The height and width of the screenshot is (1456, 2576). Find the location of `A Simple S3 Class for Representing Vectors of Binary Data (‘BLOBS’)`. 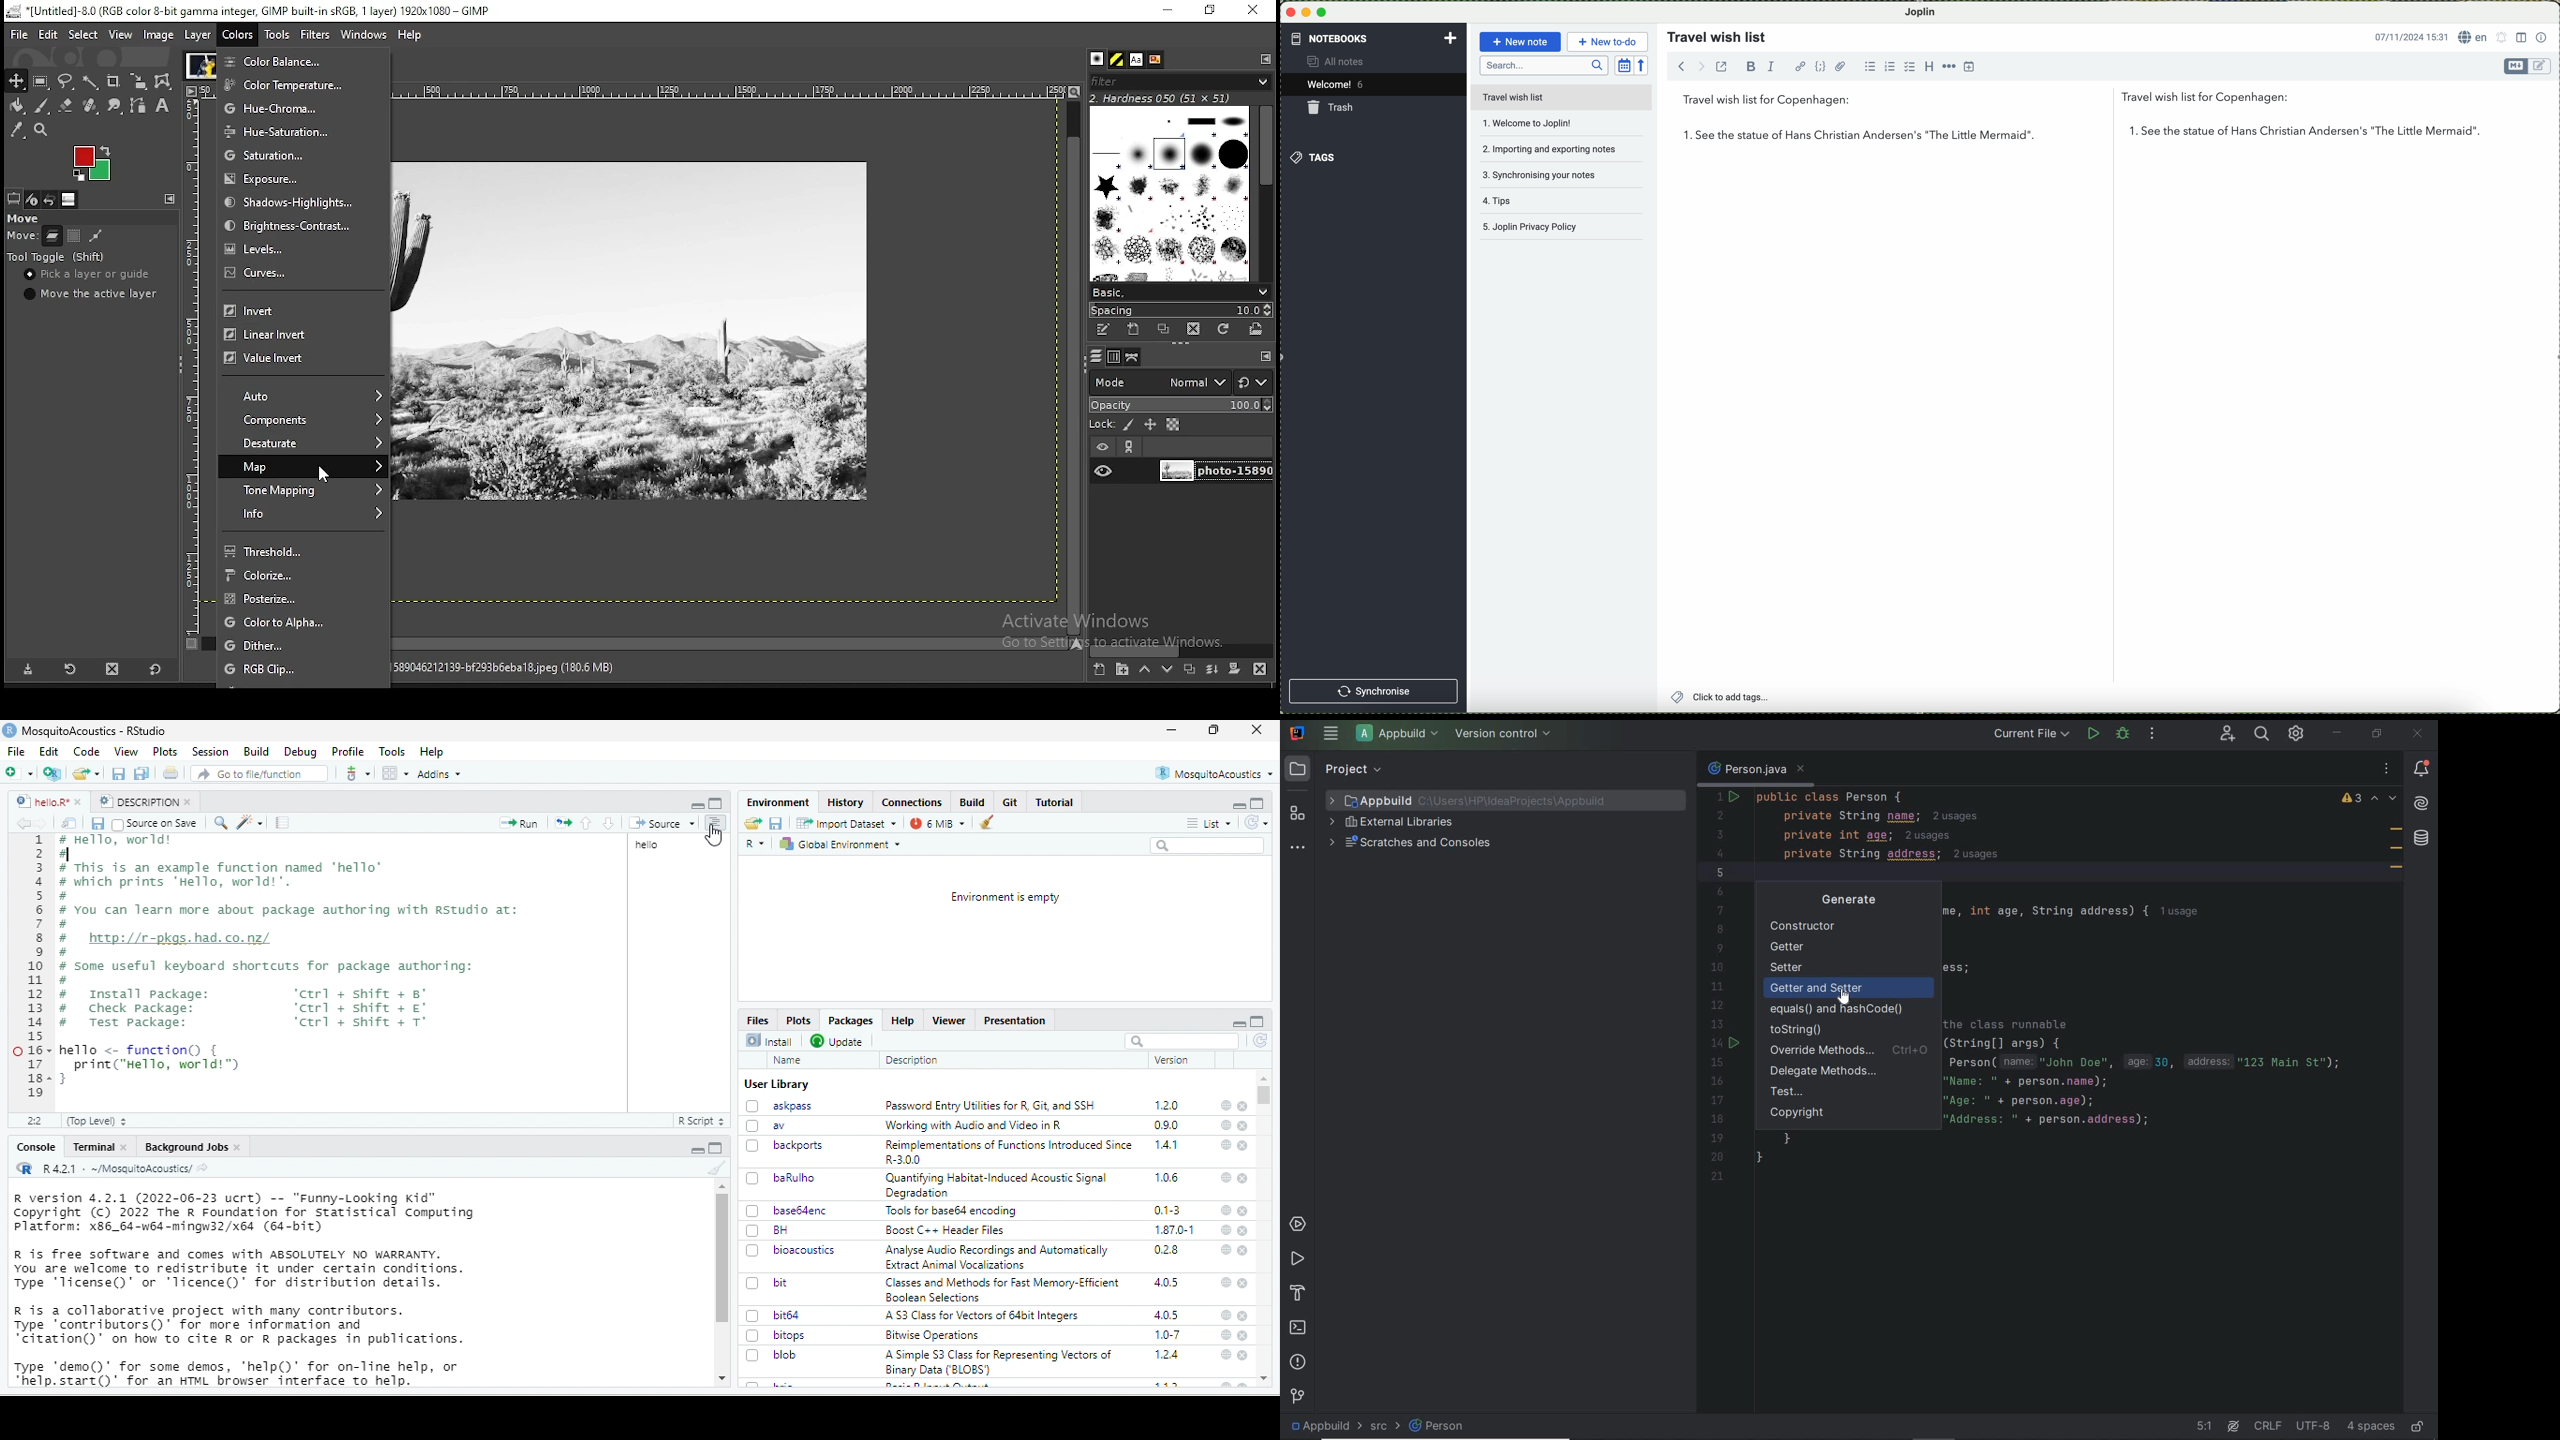

A Simple S3 Class for Representing Vectors of Binary Data (‘BLOBS’) is located at coordinates (1000, 1363).